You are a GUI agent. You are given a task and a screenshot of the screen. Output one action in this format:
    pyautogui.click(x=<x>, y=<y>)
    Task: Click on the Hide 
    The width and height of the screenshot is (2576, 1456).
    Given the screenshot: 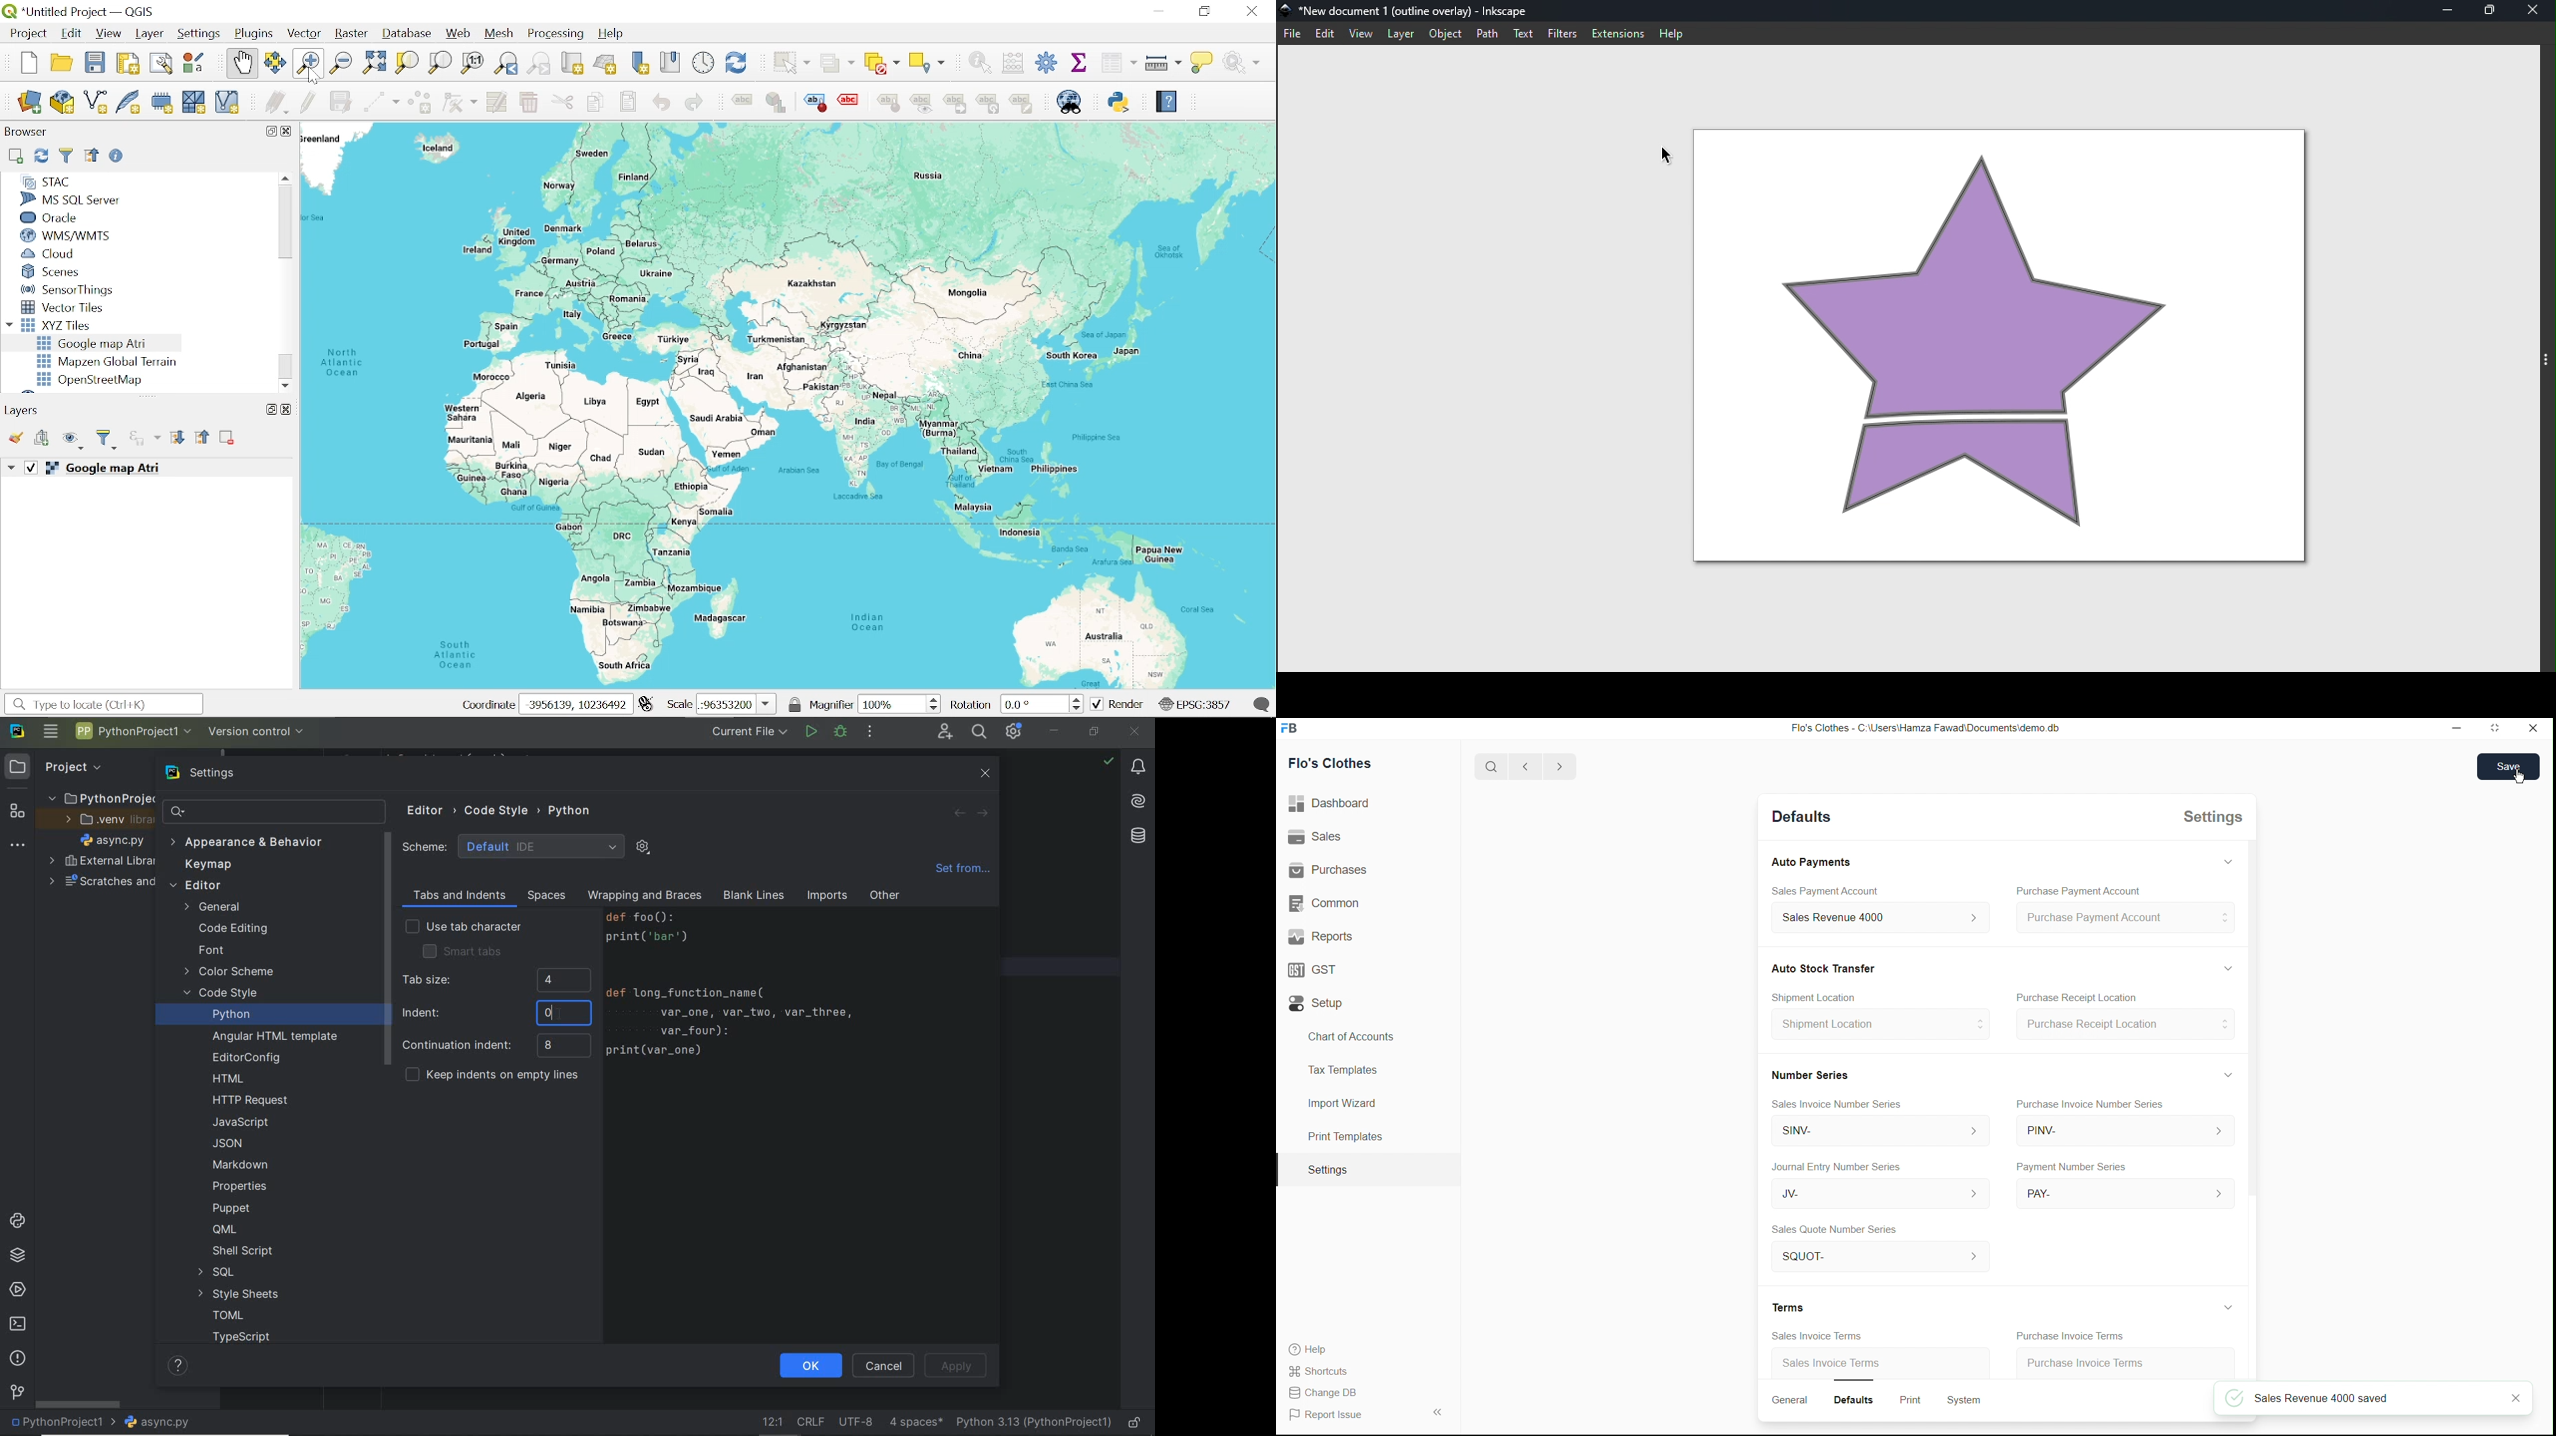 What is the action you would take?
    pyautogui.click(x=2228, y=967)
    